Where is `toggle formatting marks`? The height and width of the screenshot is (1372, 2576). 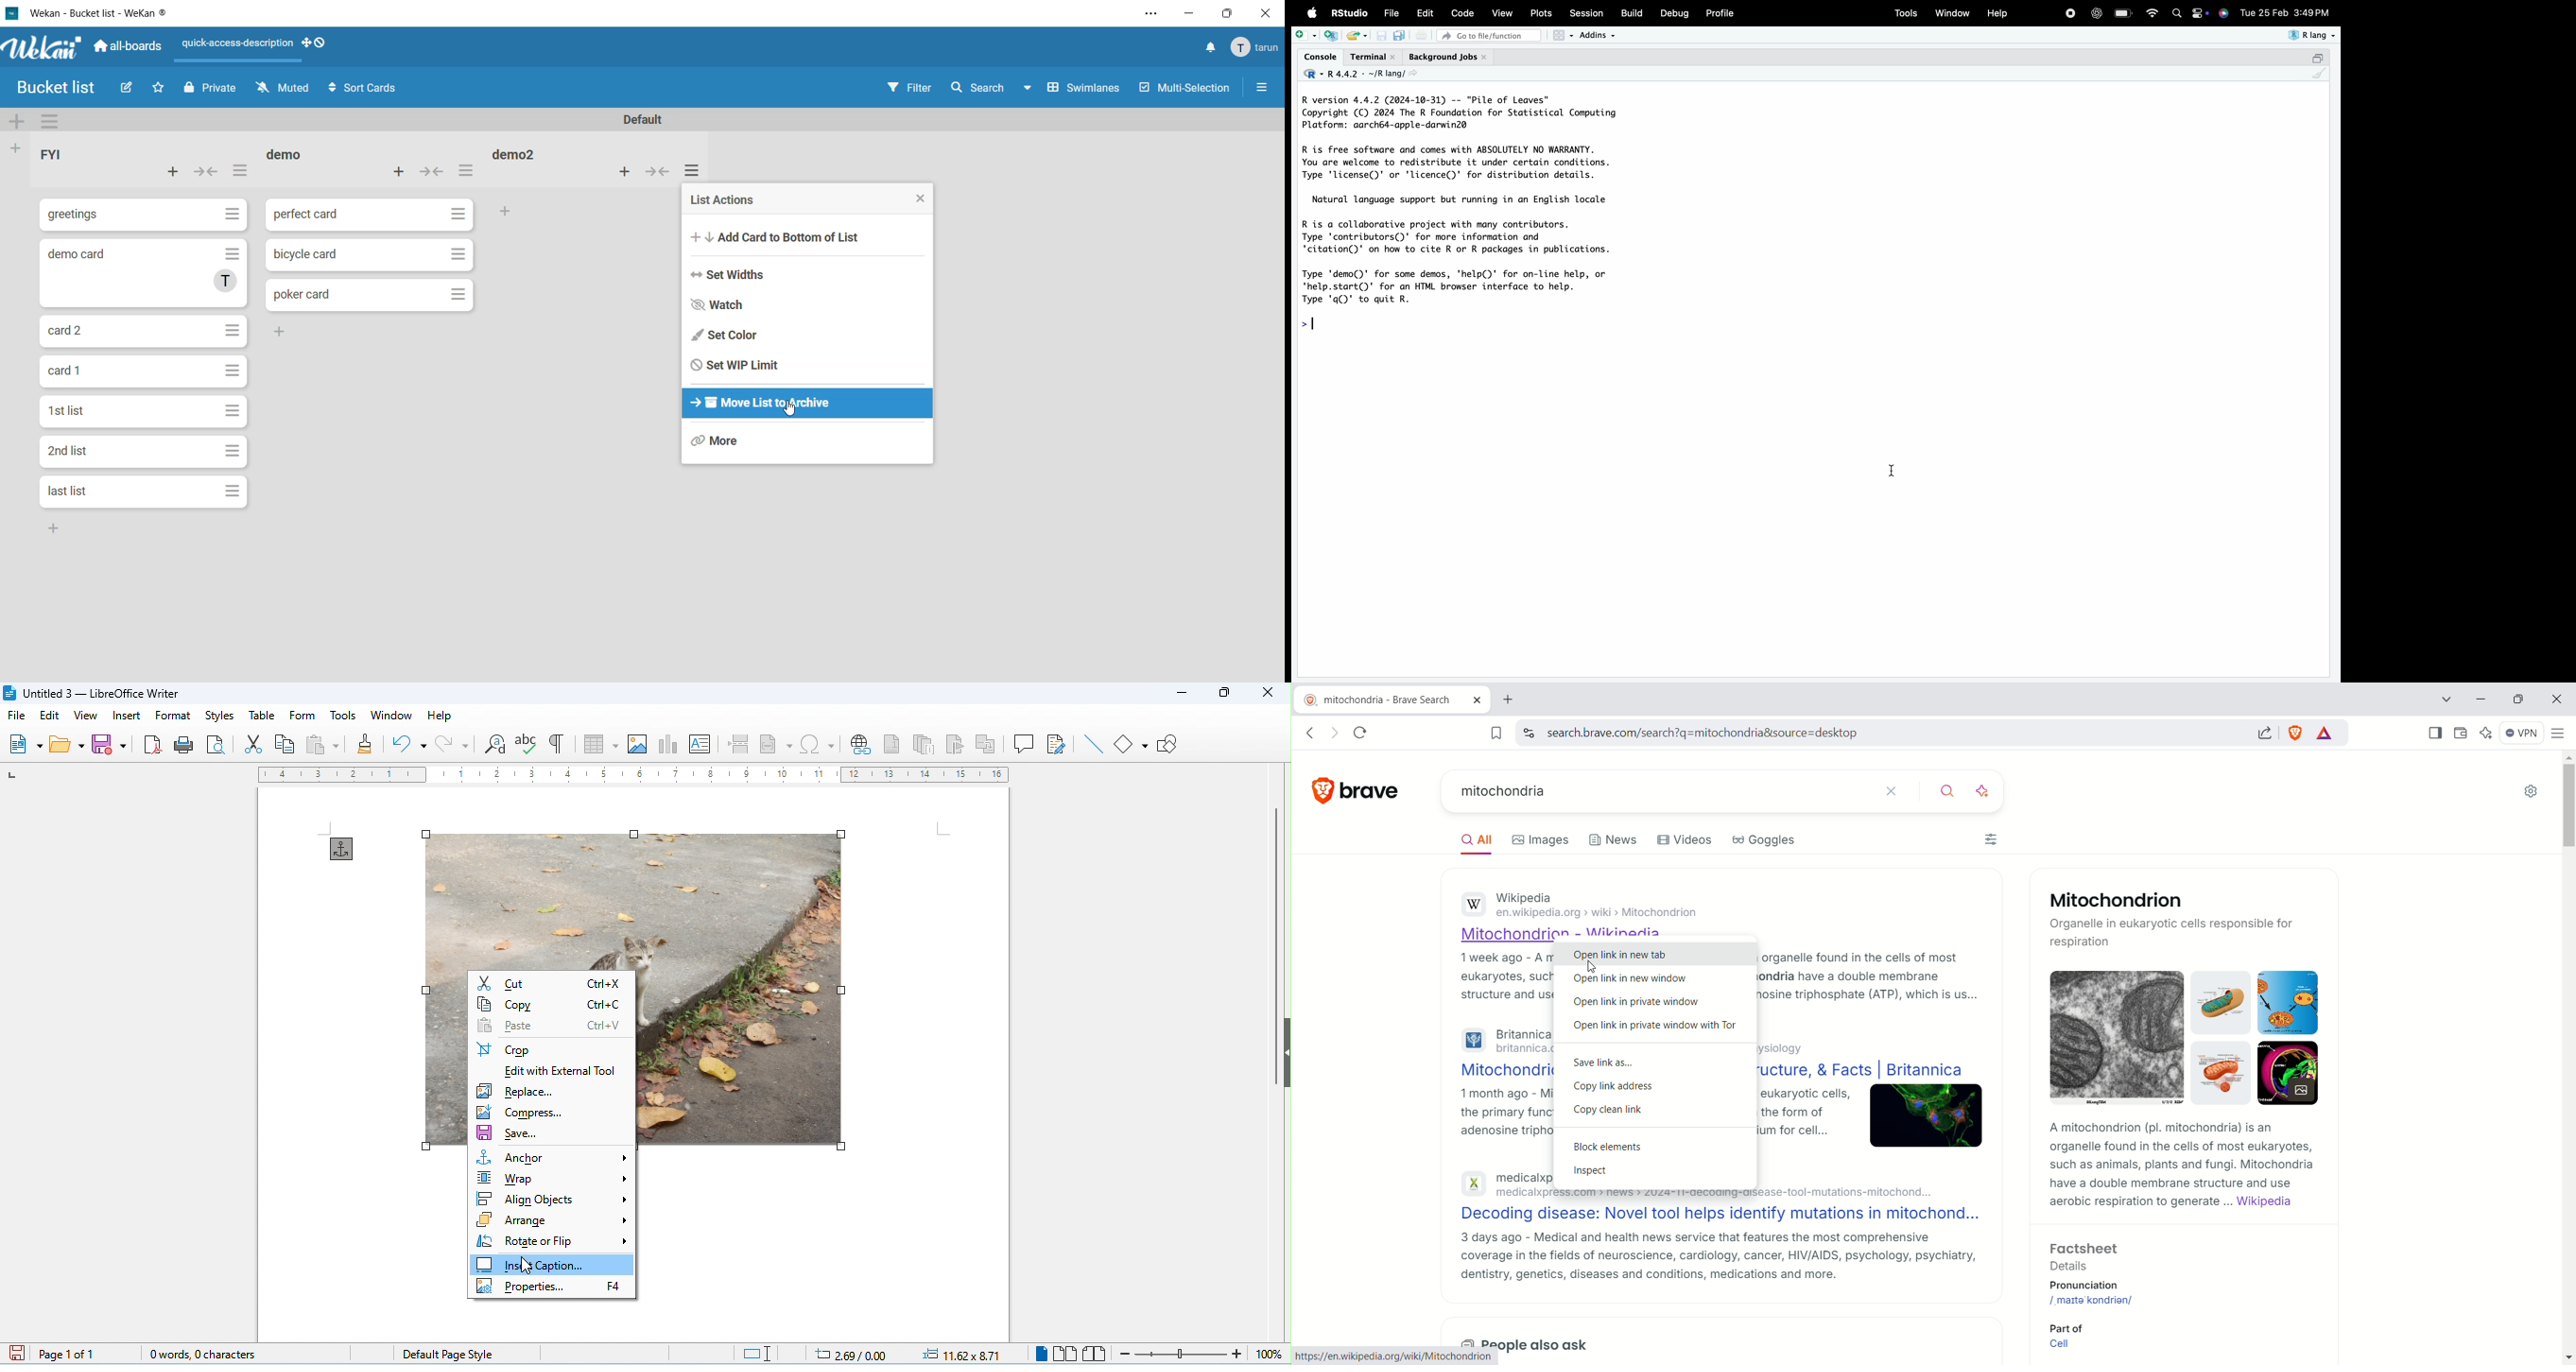
toggle formatting marks is located at coordinates (558, 743).